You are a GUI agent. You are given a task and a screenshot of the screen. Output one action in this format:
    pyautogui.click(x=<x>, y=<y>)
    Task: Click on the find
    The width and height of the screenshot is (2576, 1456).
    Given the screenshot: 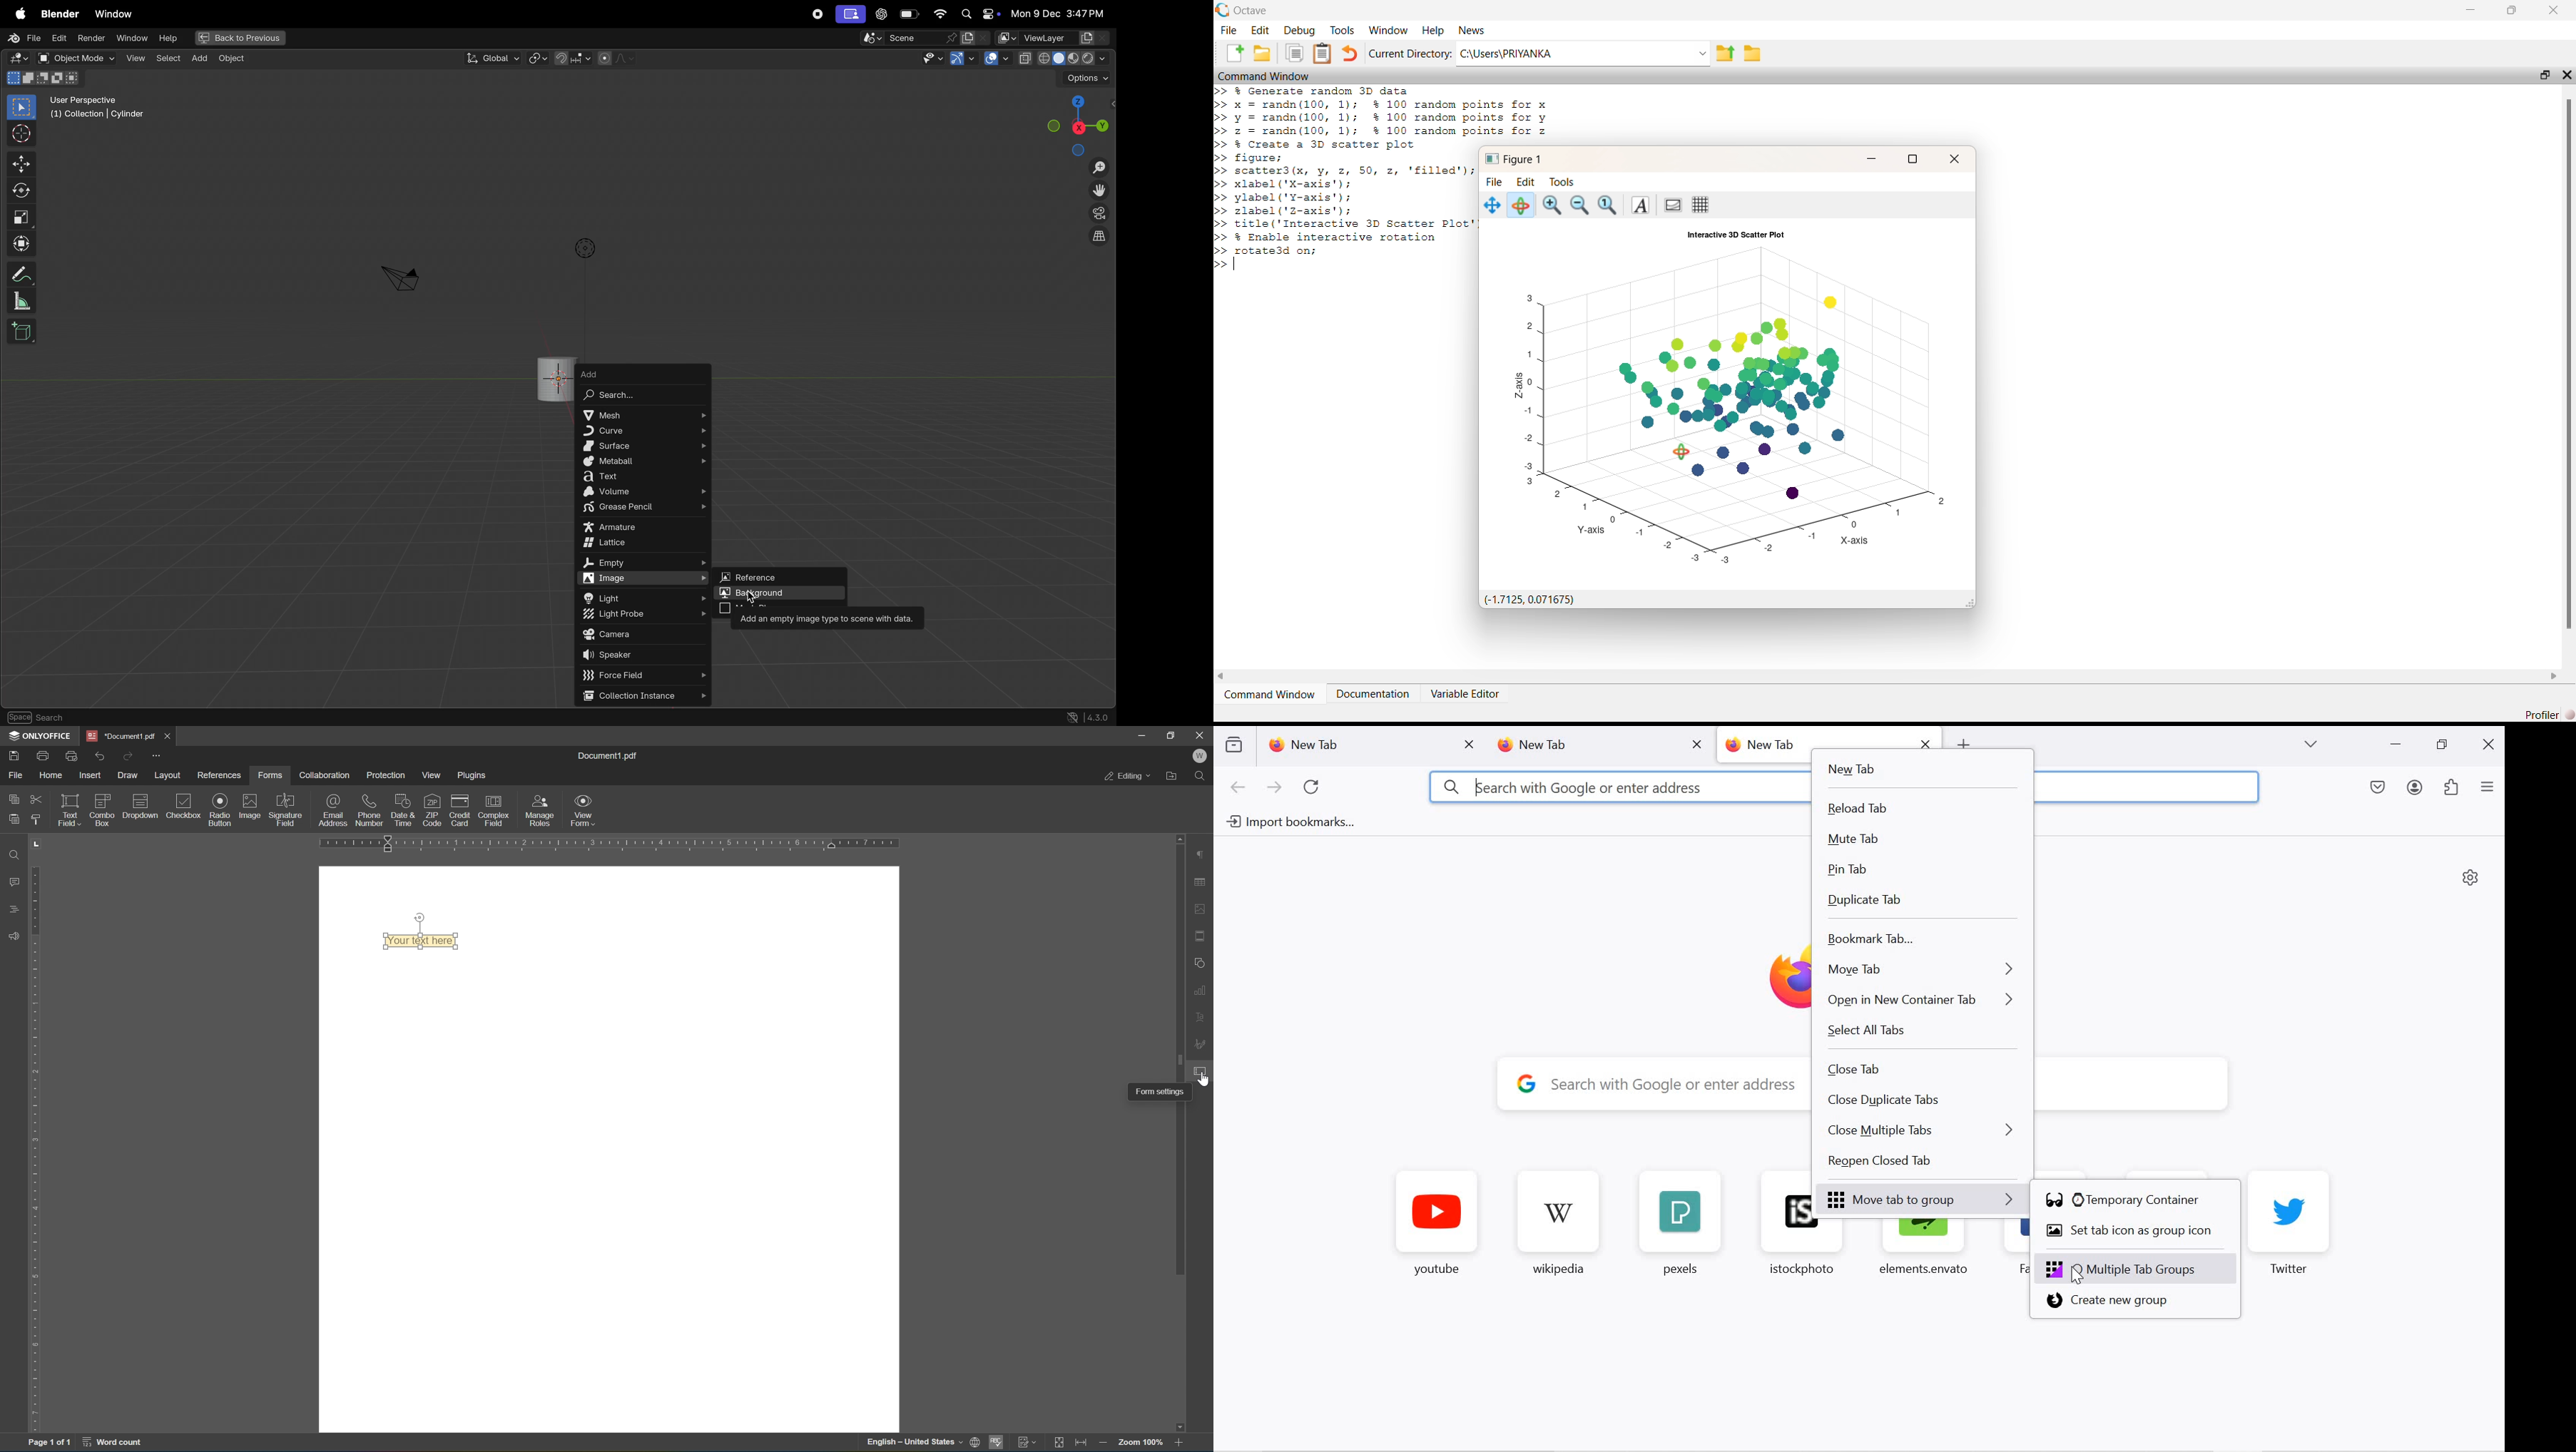 What is the action you would take?
    pyautogui.click(x=12, y=854)
    